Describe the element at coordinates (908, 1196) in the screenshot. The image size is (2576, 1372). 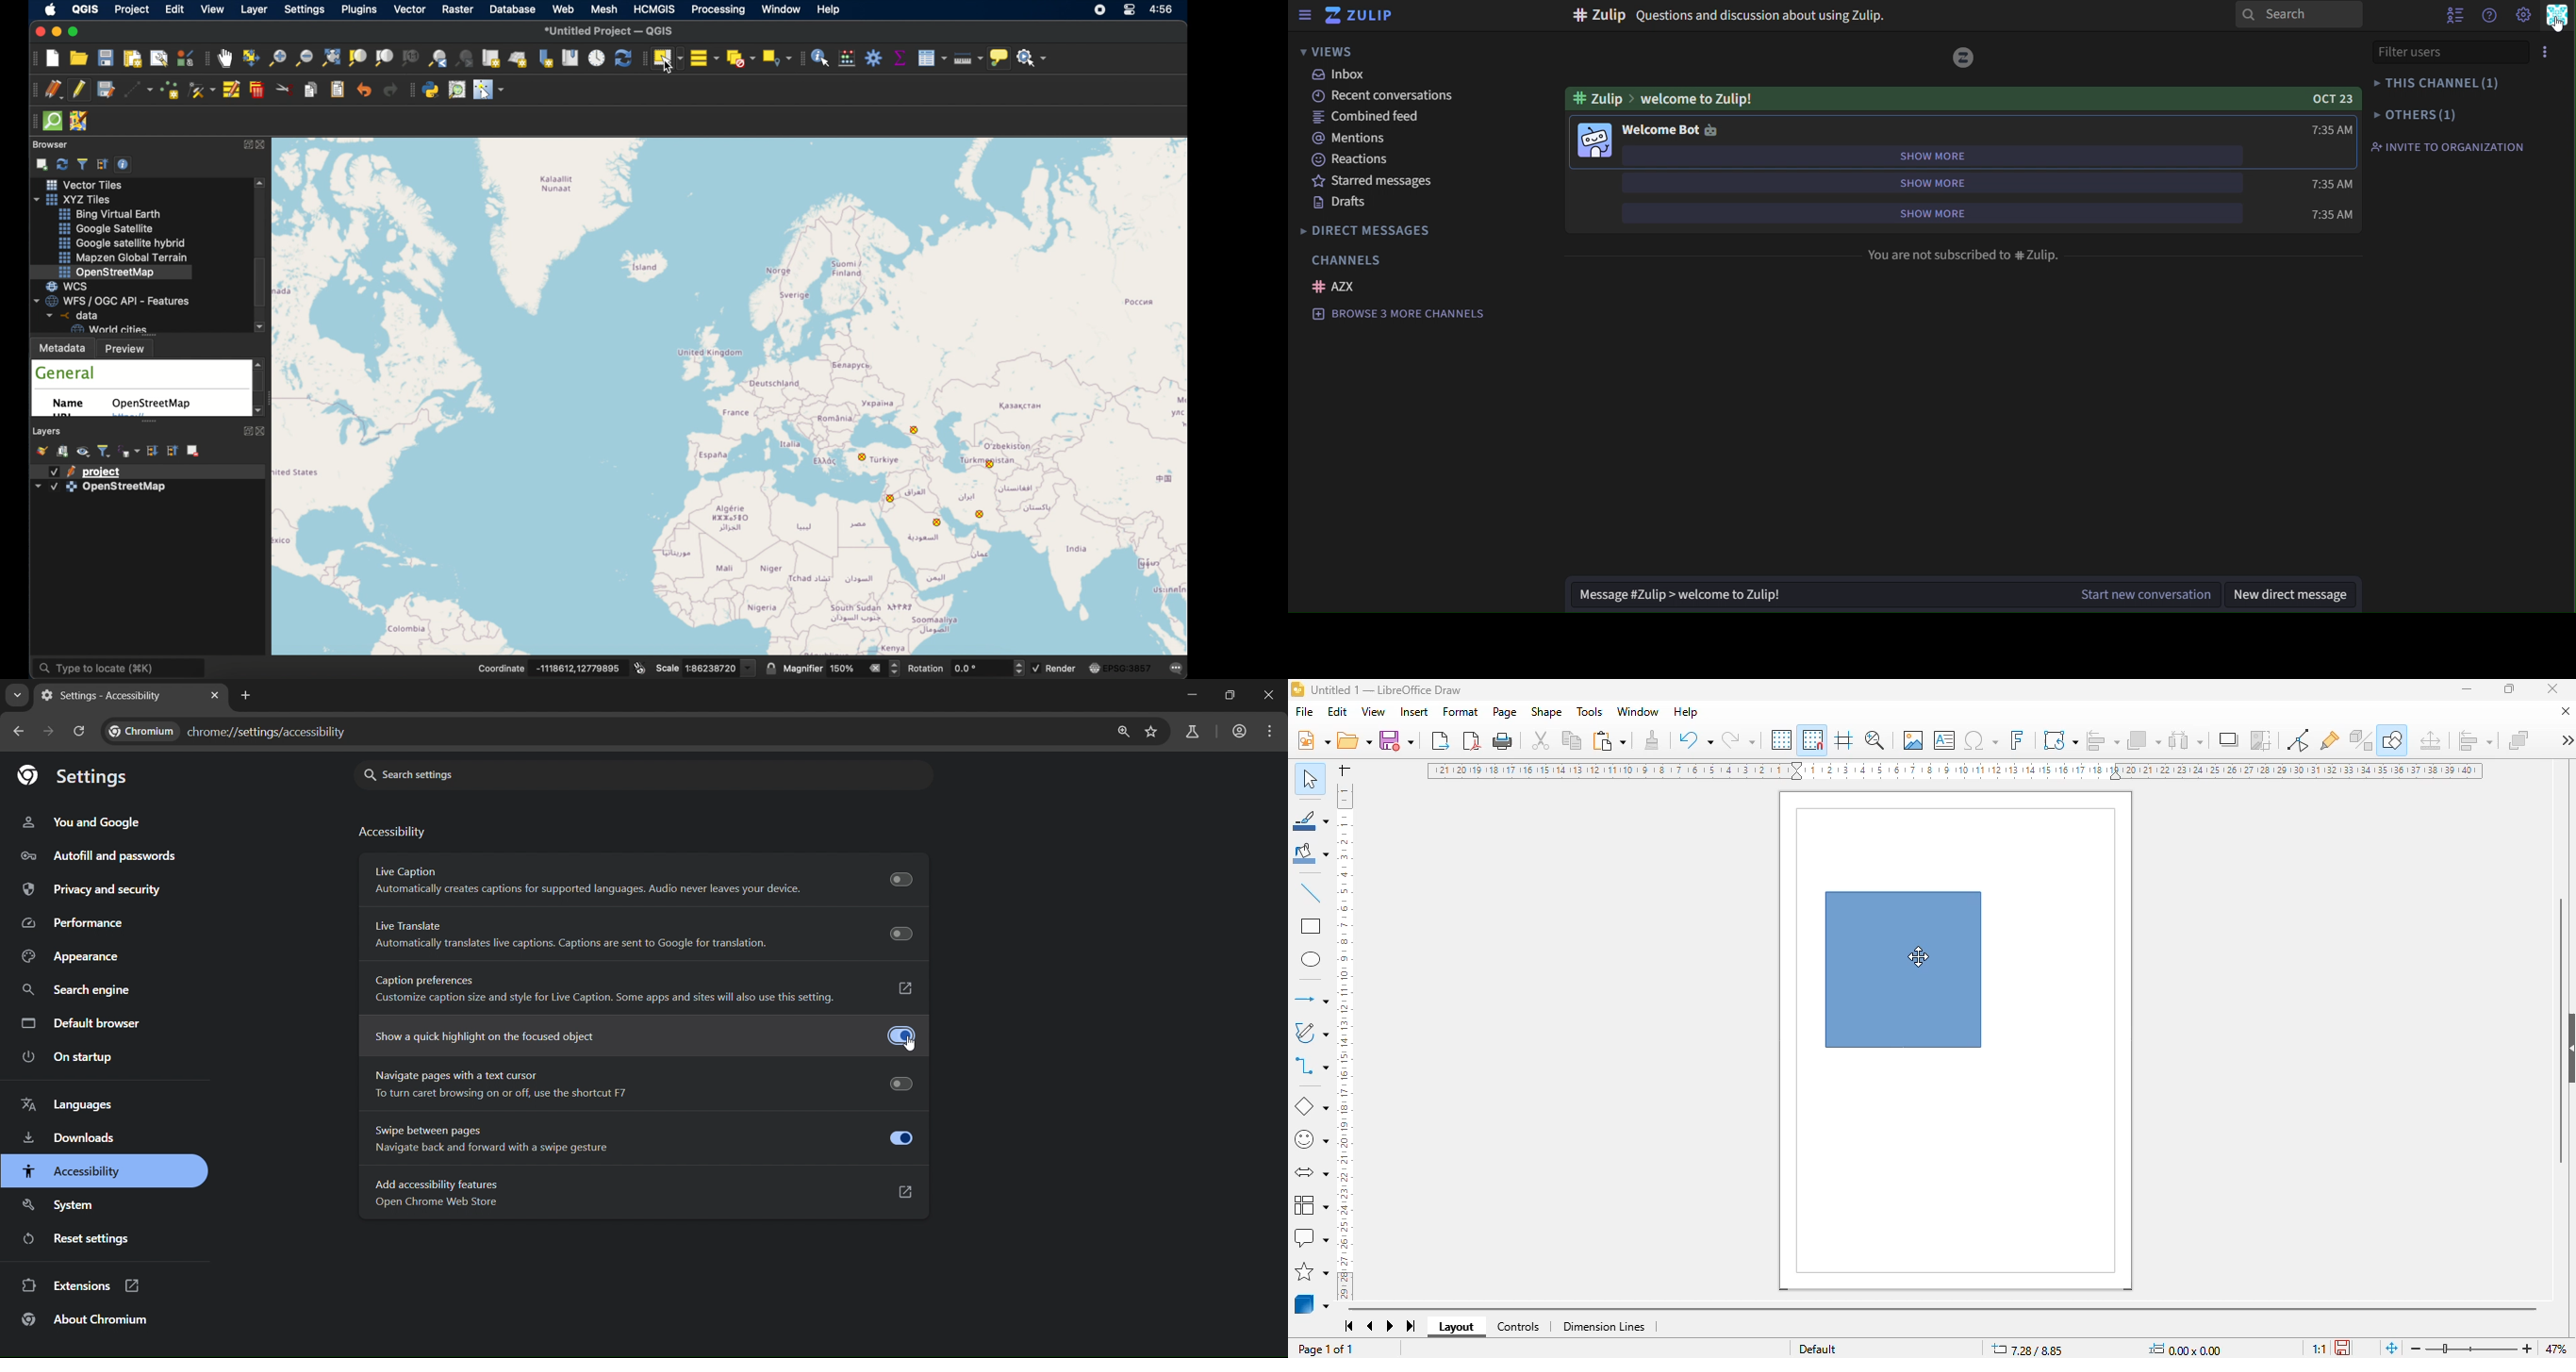
I see `open` at that location.